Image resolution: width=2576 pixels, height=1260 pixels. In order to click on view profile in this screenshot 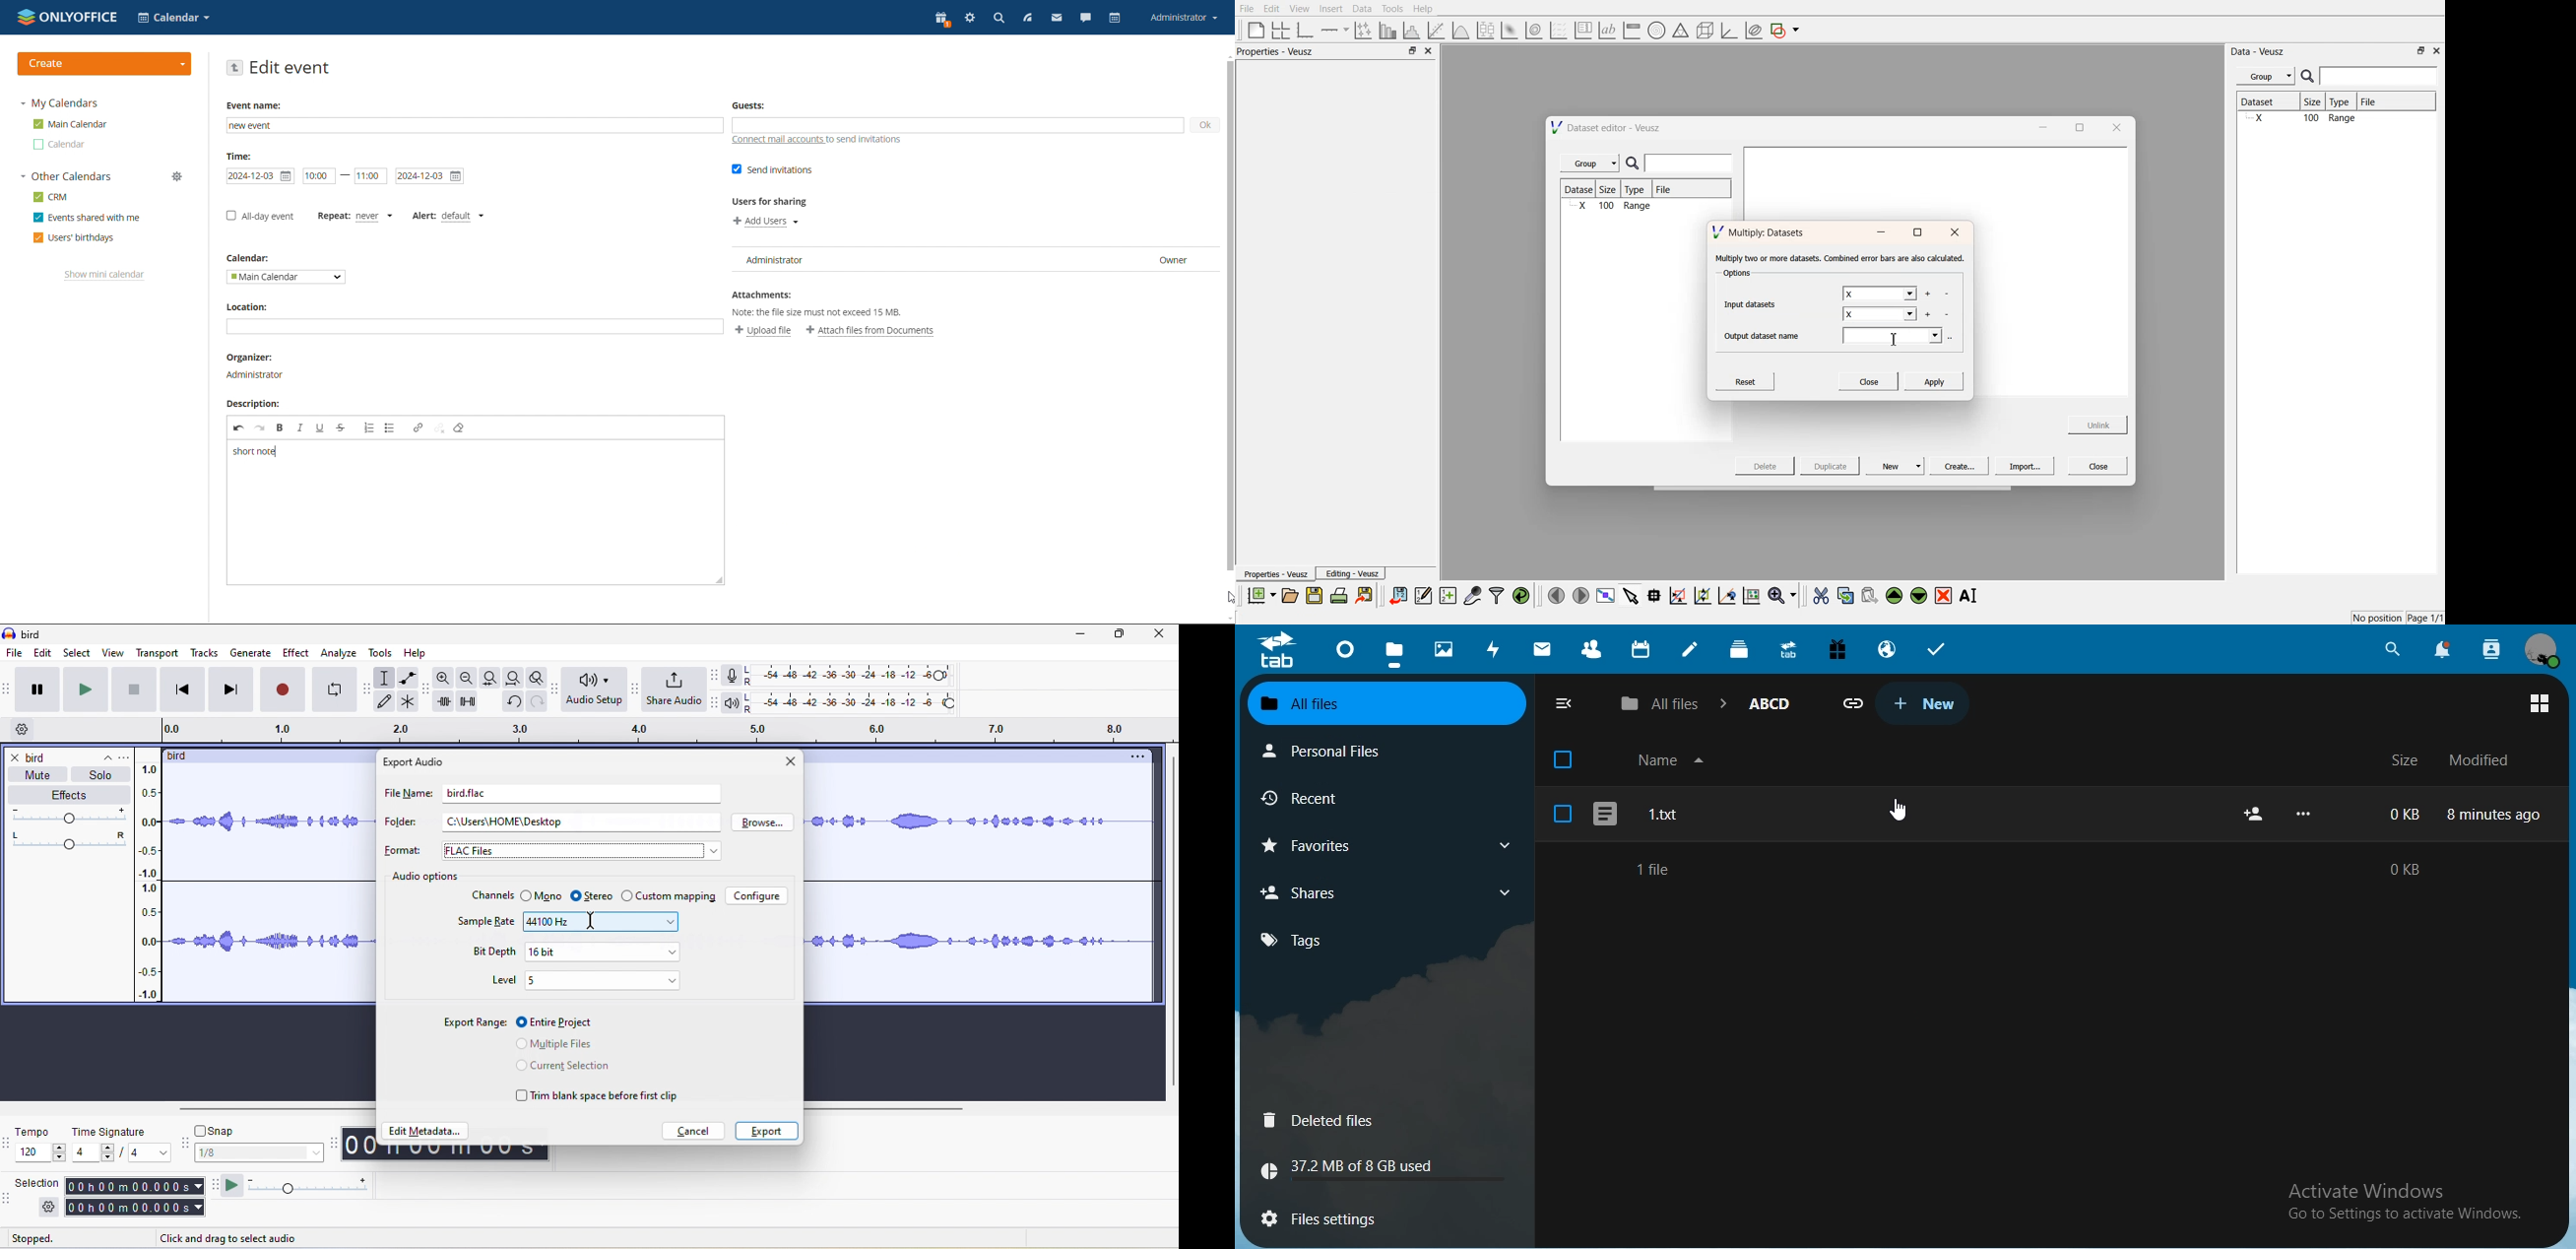, I will do `click(2542, 650)`.